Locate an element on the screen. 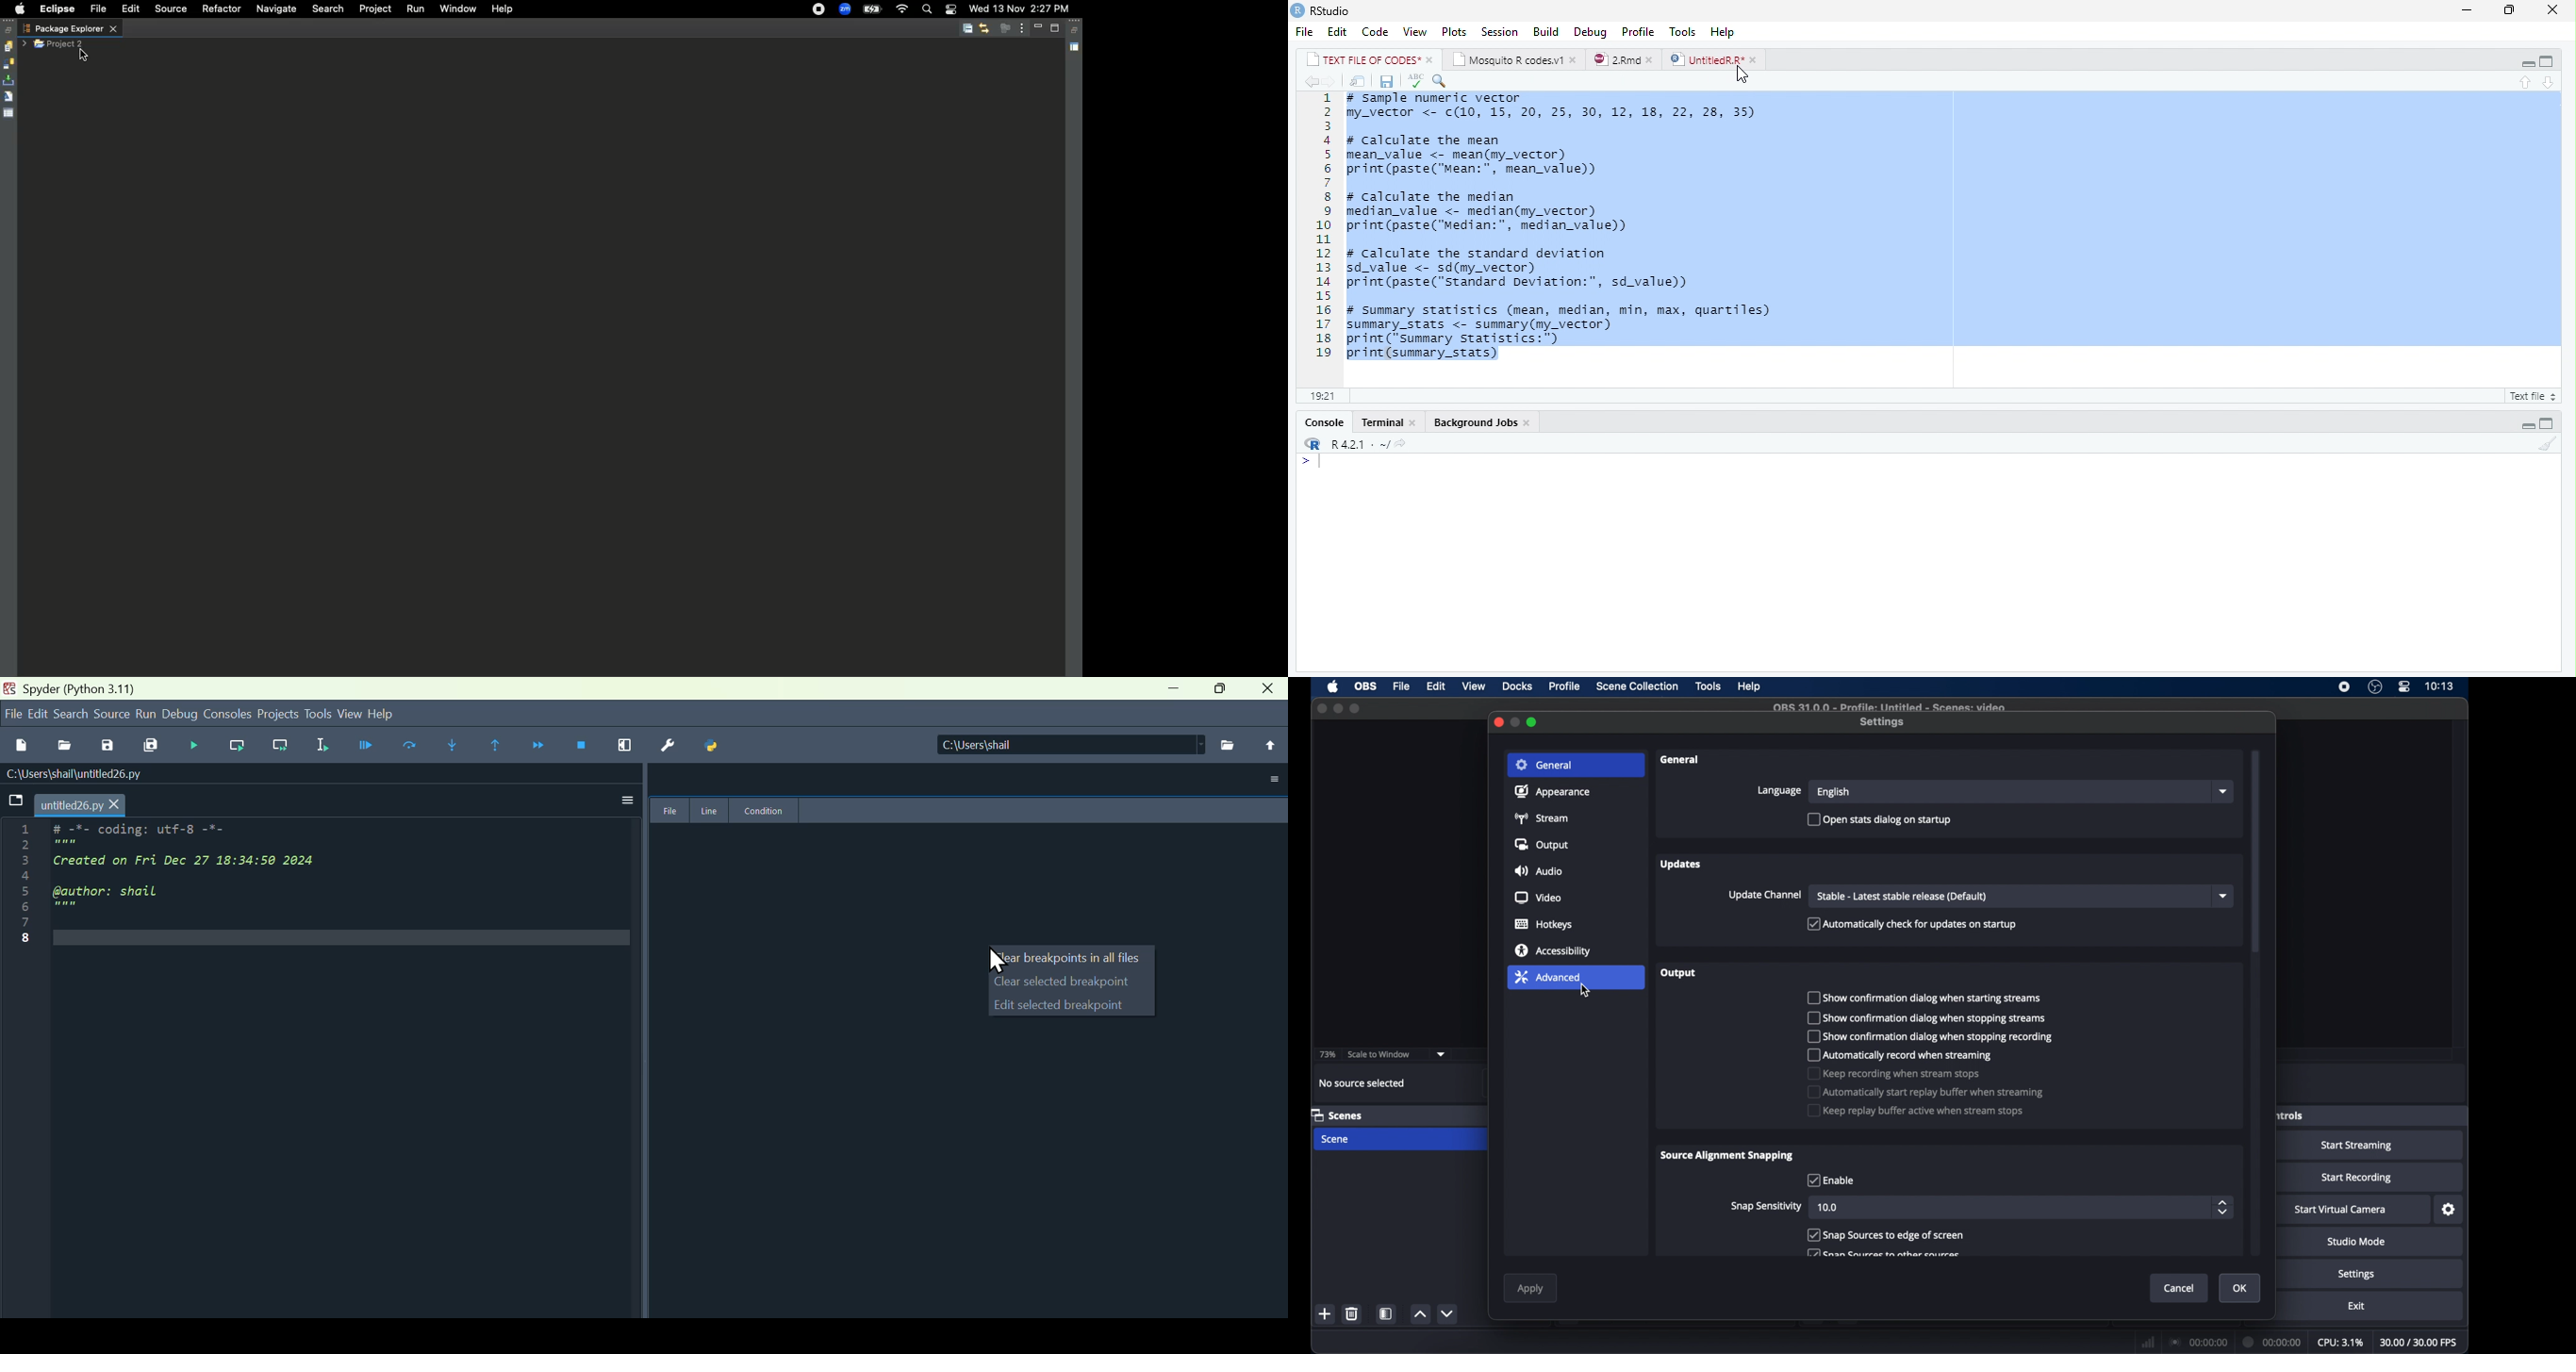  next section is located at coordinates (2550, 83).